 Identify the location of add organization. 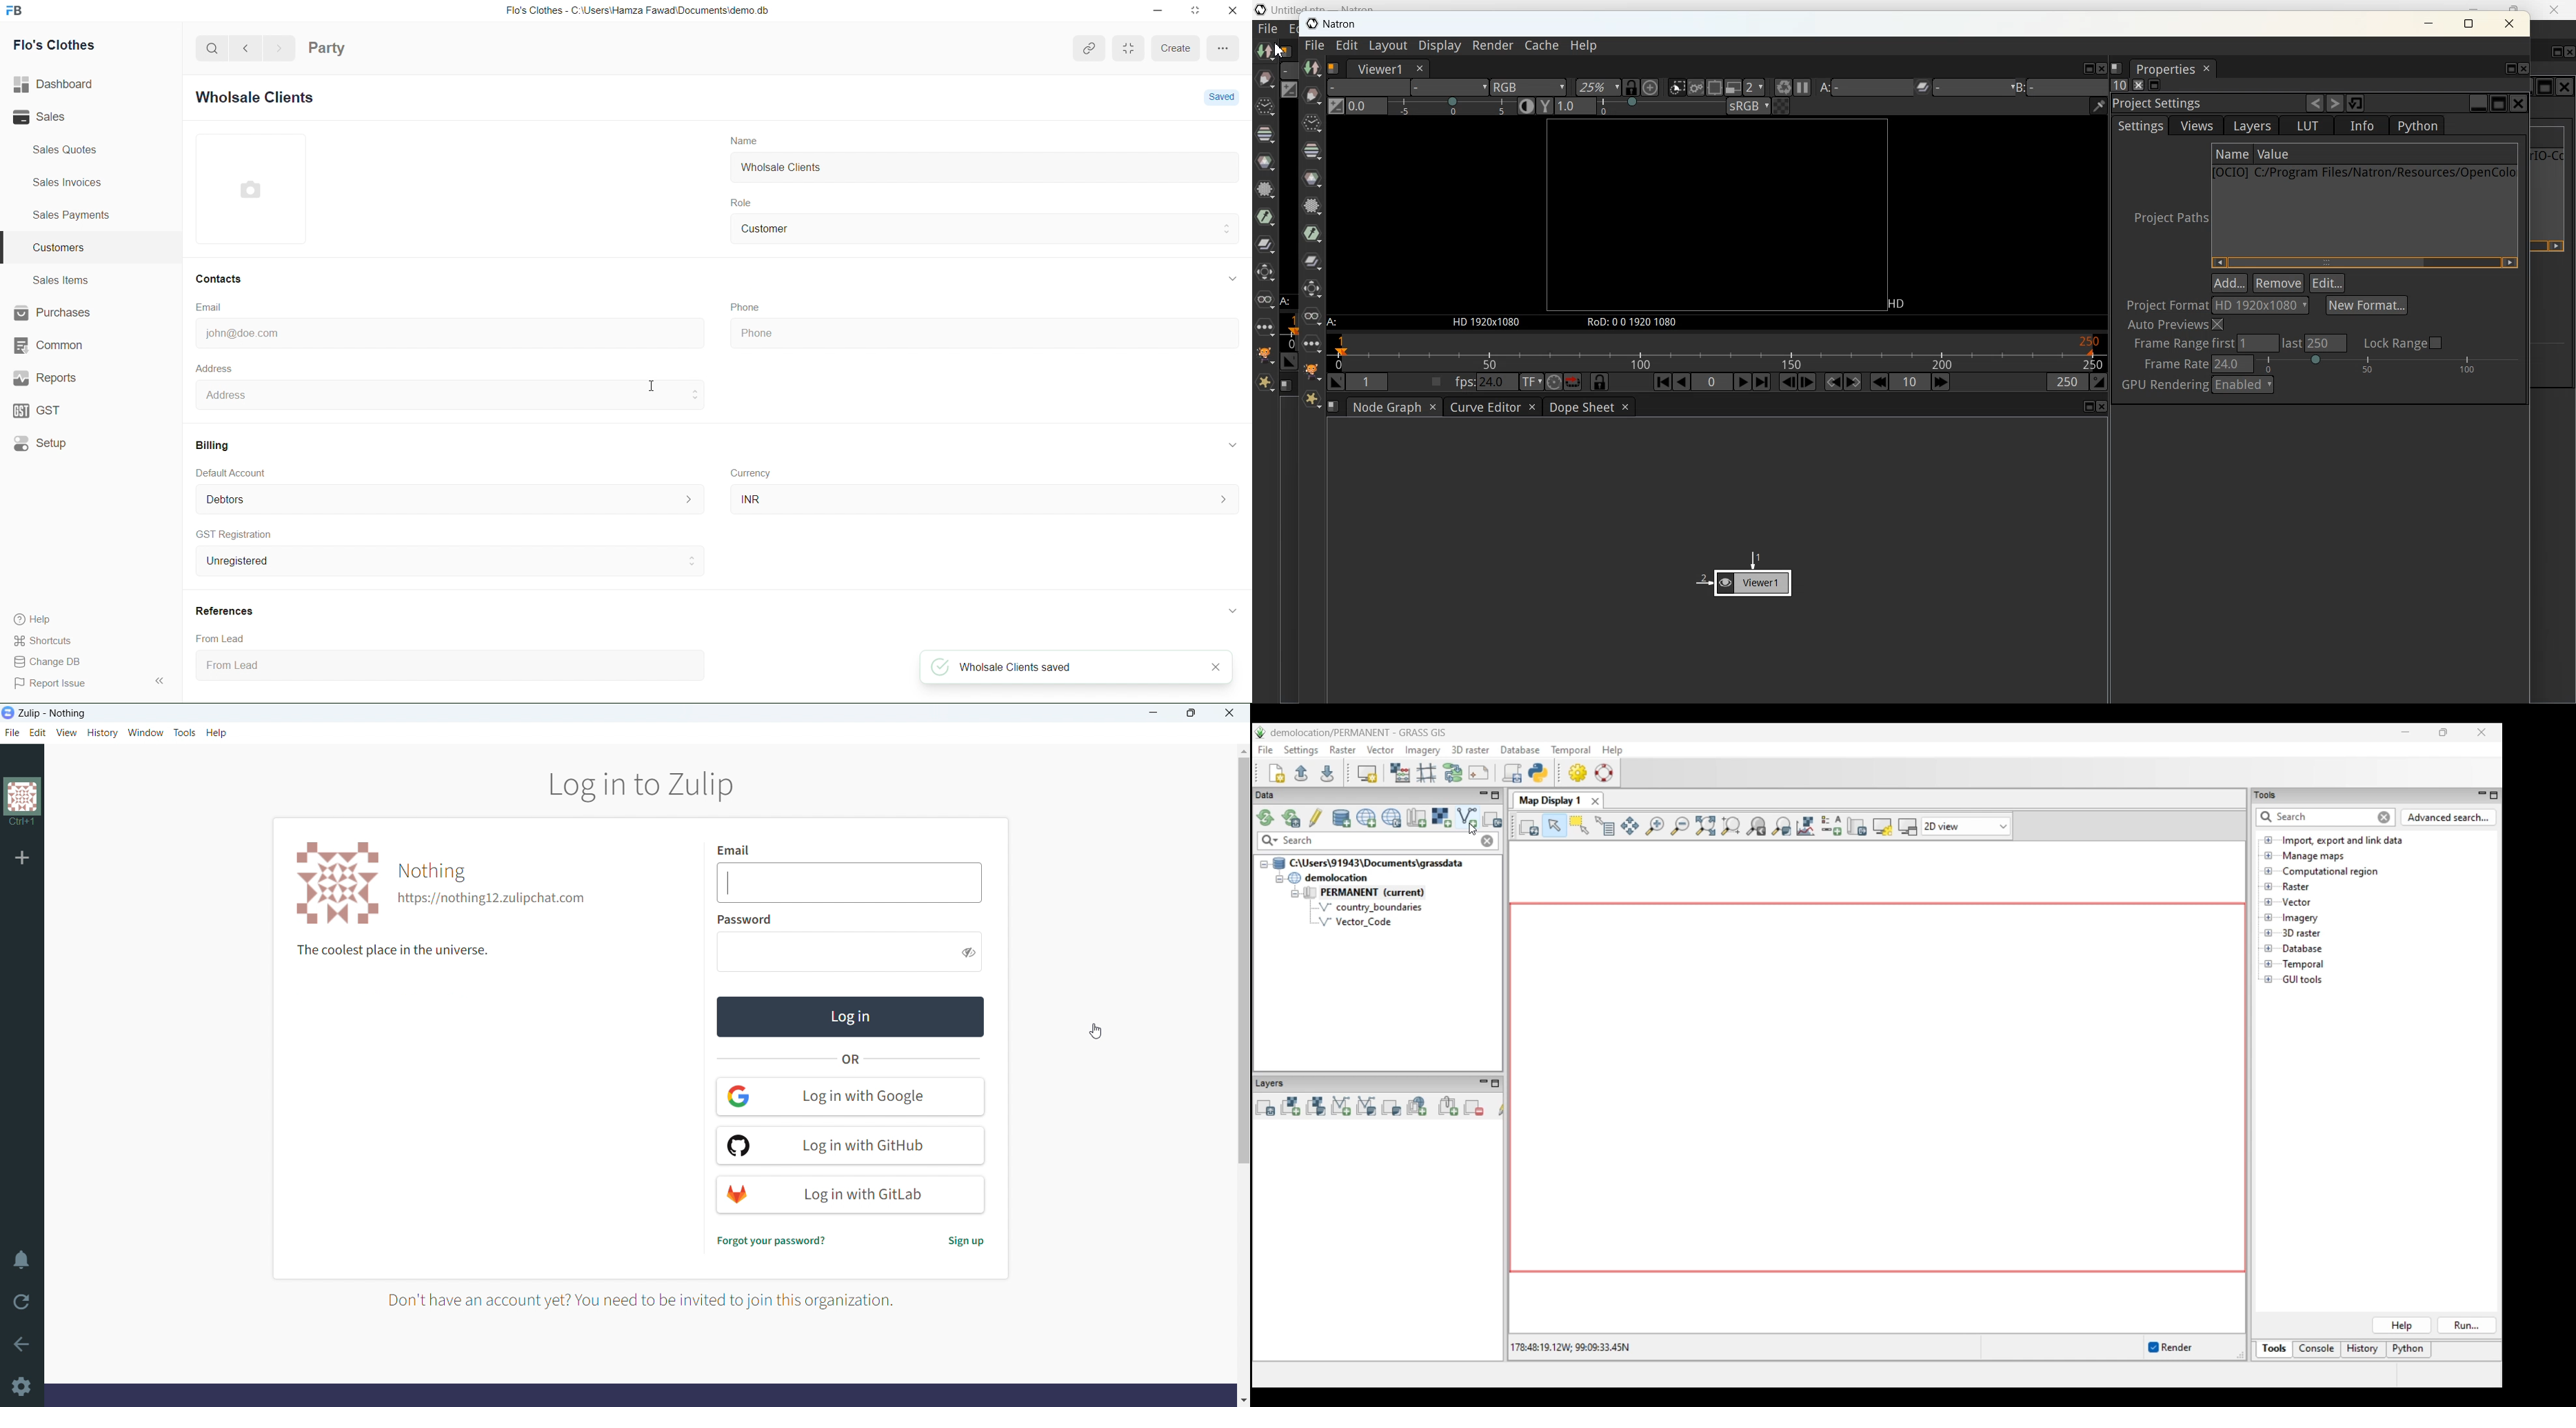
(22, 857).